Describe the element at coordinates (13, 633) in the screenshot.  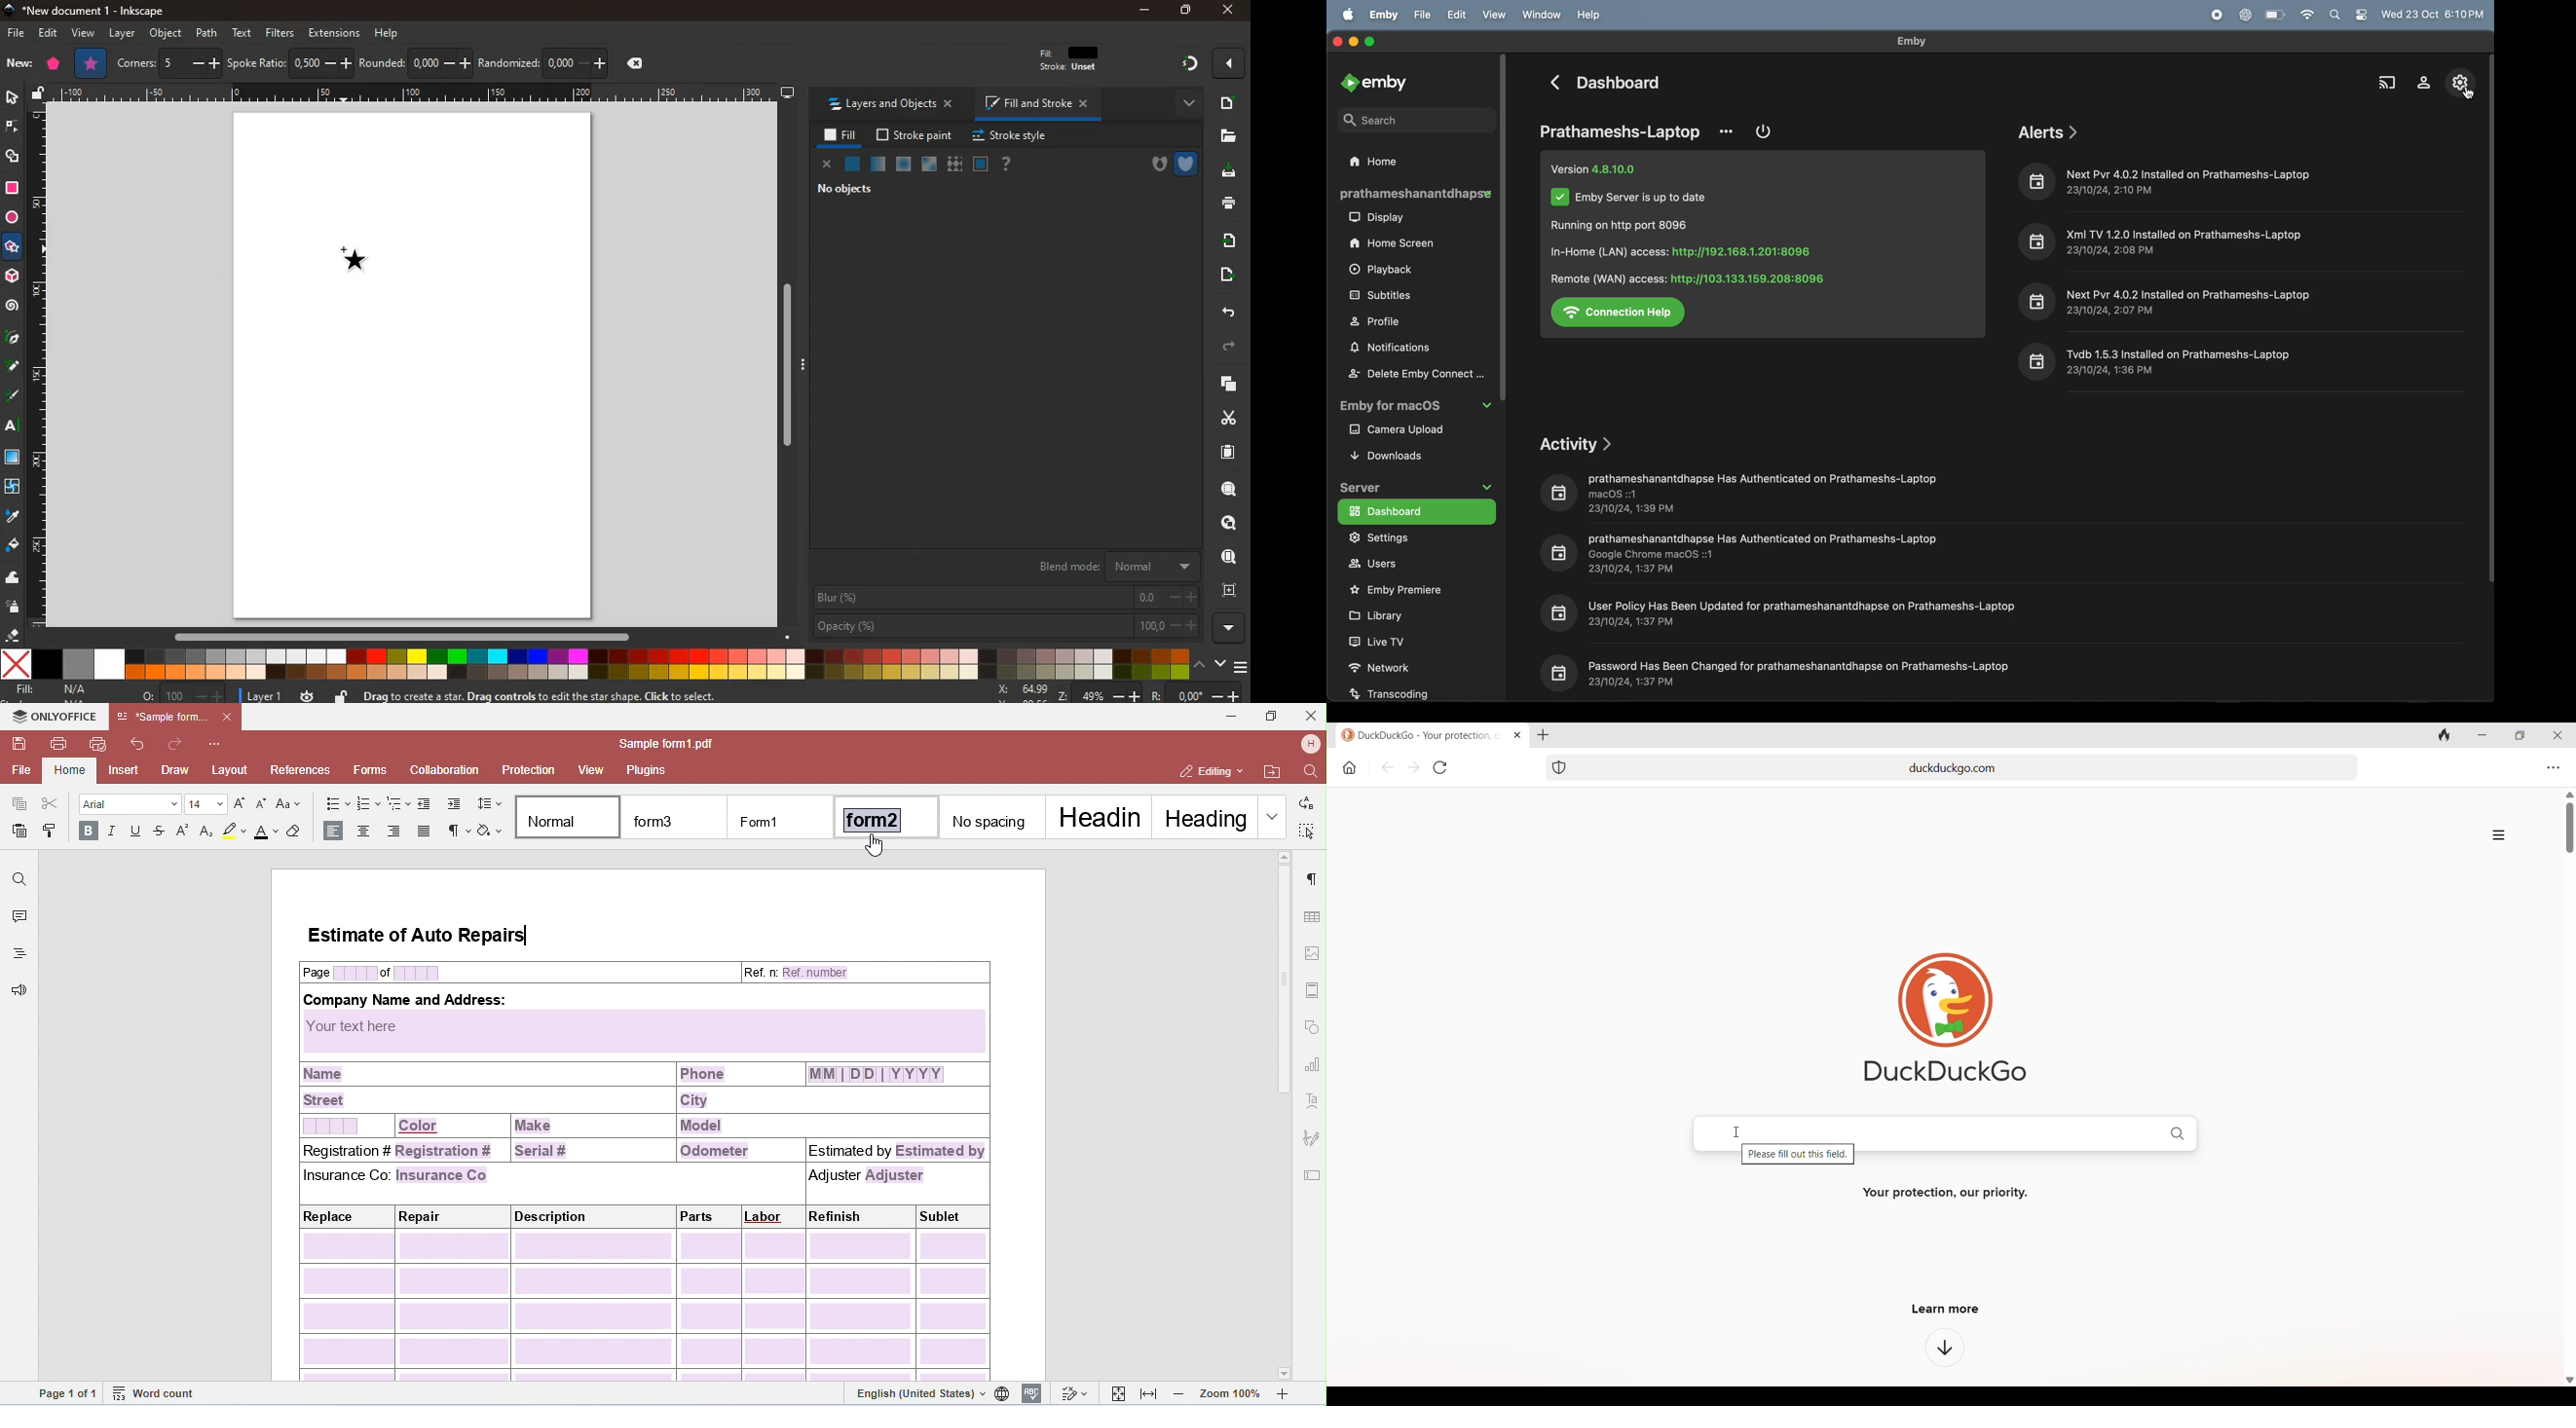
I see `erase` at that location.